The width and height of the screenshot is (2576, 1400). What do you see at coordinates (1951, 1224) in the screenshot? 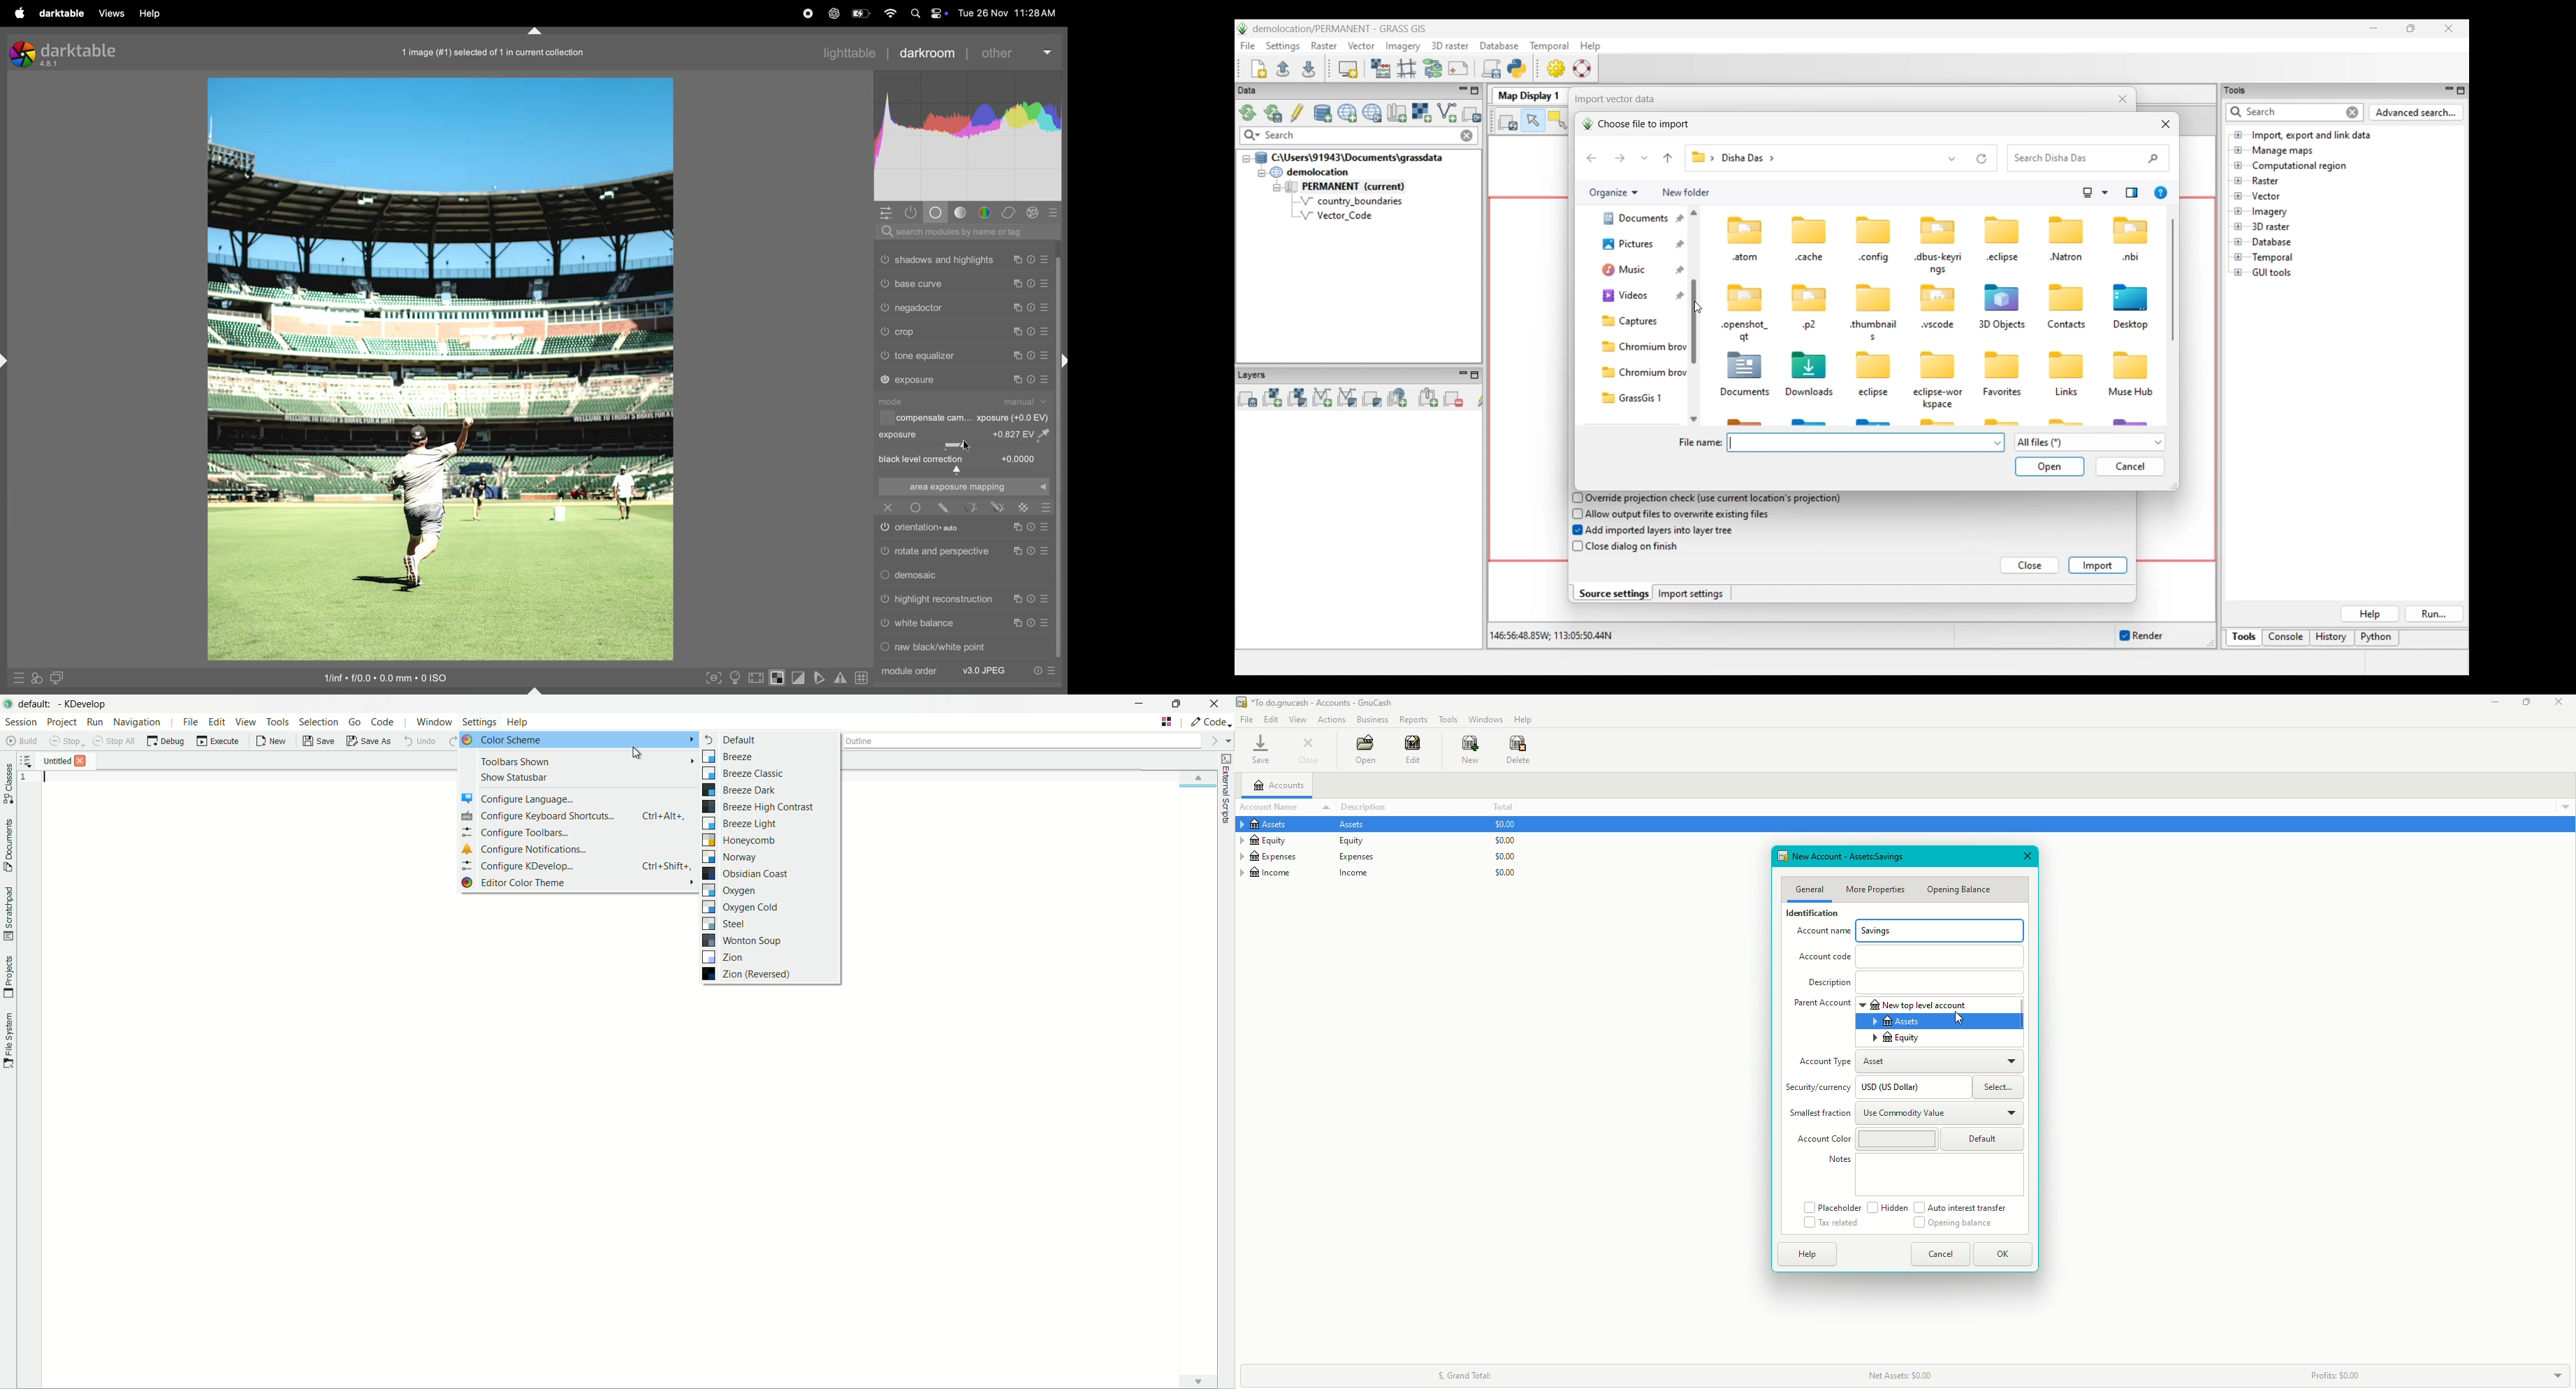
I see `Opening Balance` at bounding box center [1951, 1224].